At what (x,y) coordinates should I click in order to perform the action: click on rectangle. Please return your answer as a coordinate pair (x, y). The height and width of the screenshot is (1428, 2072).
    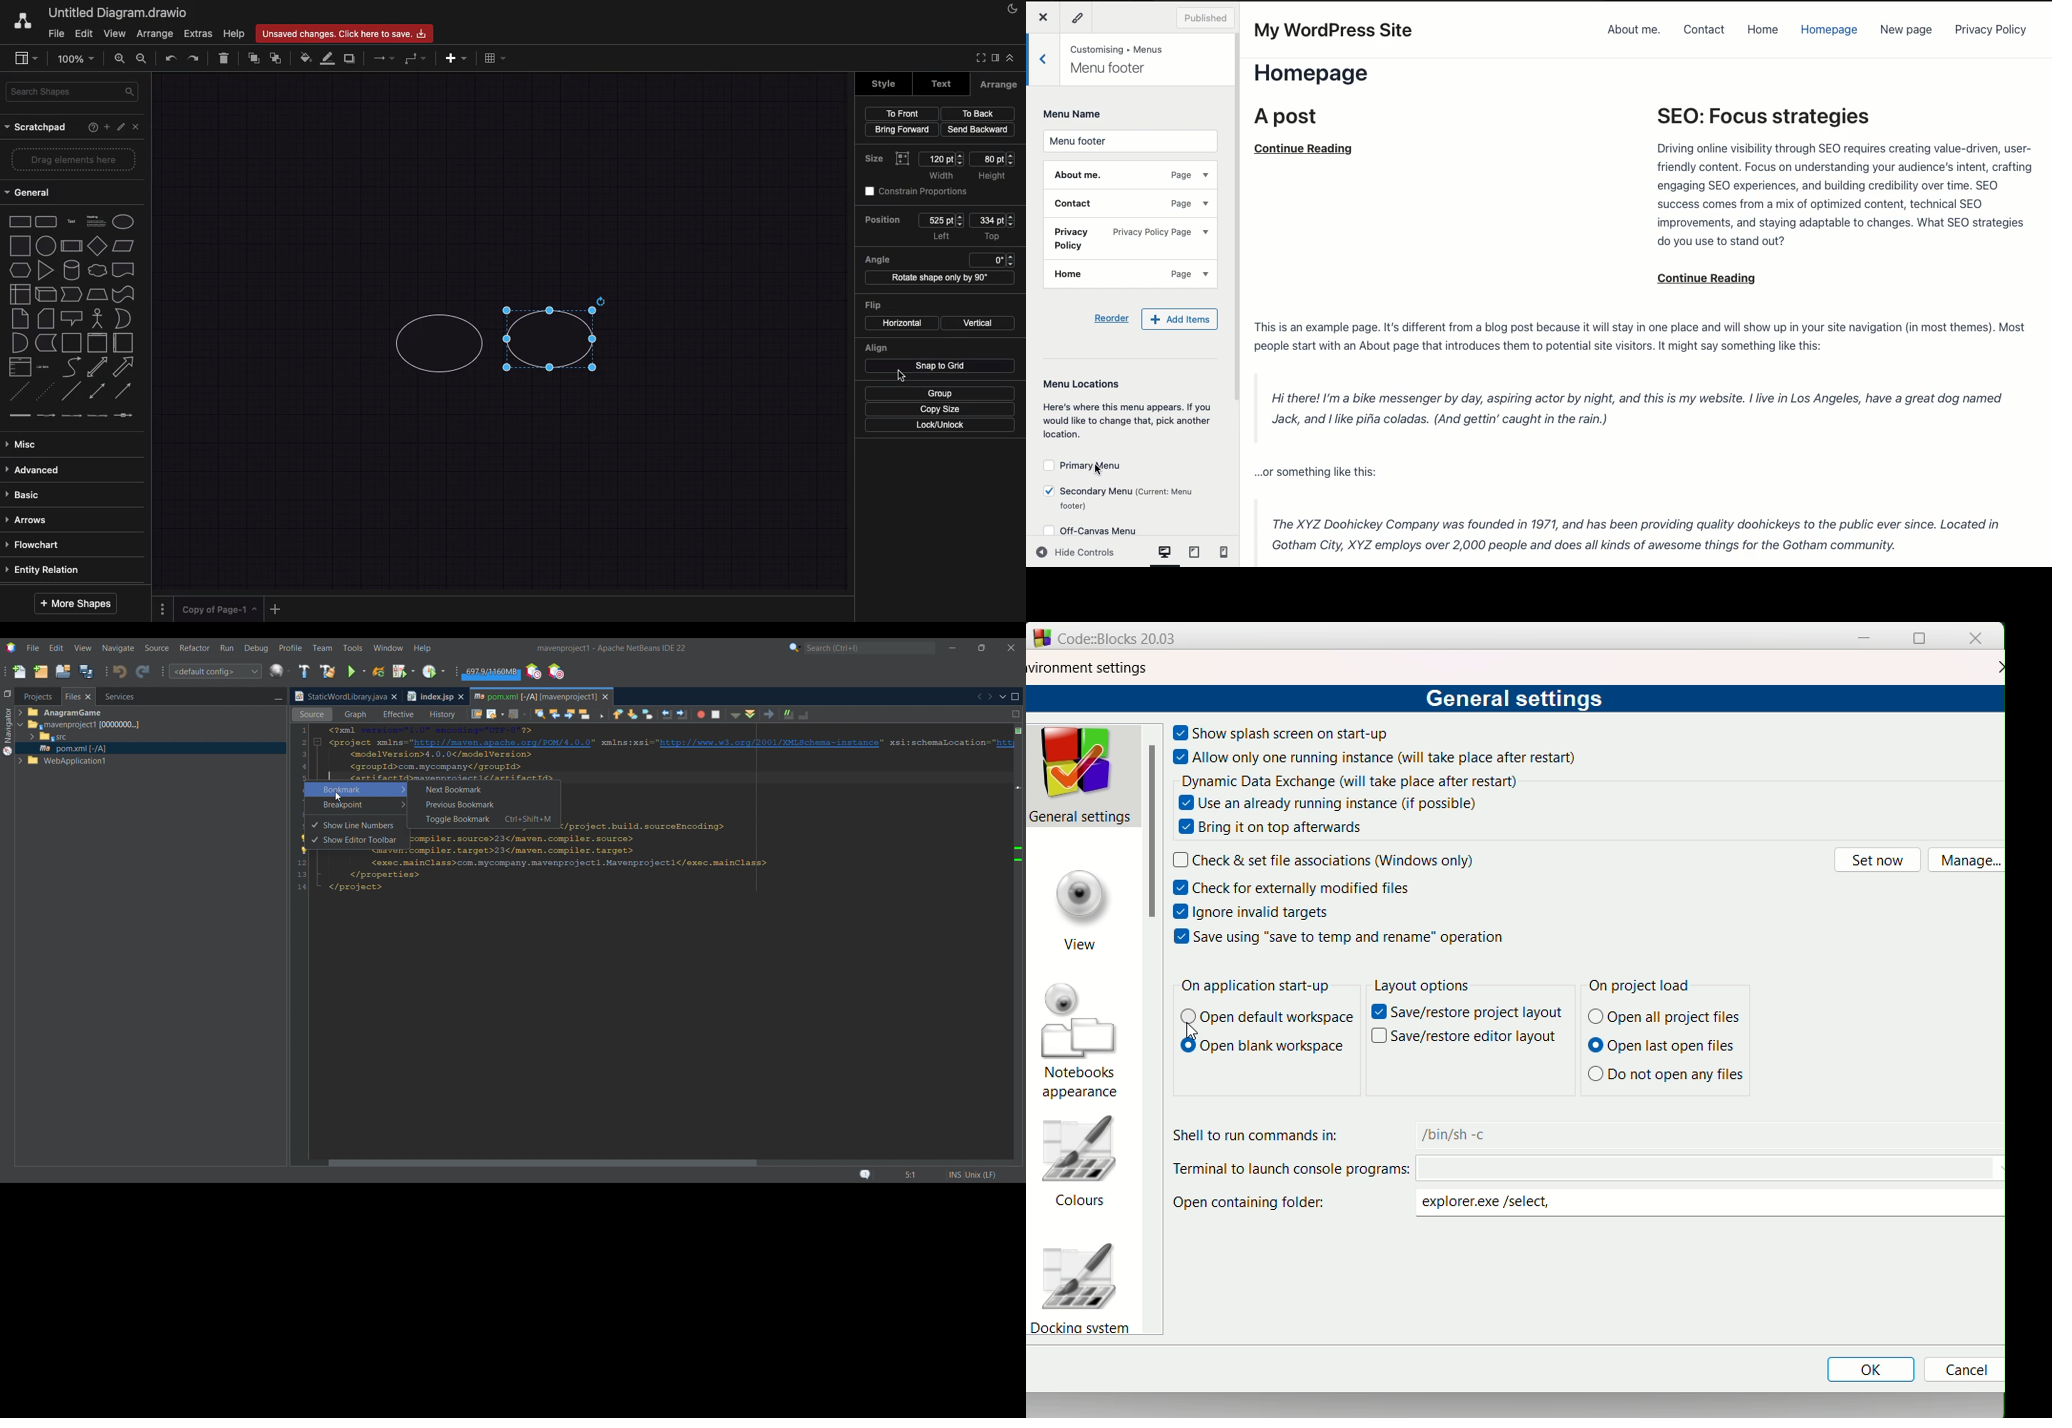
    Looking at the image, I should click on (20, 222).